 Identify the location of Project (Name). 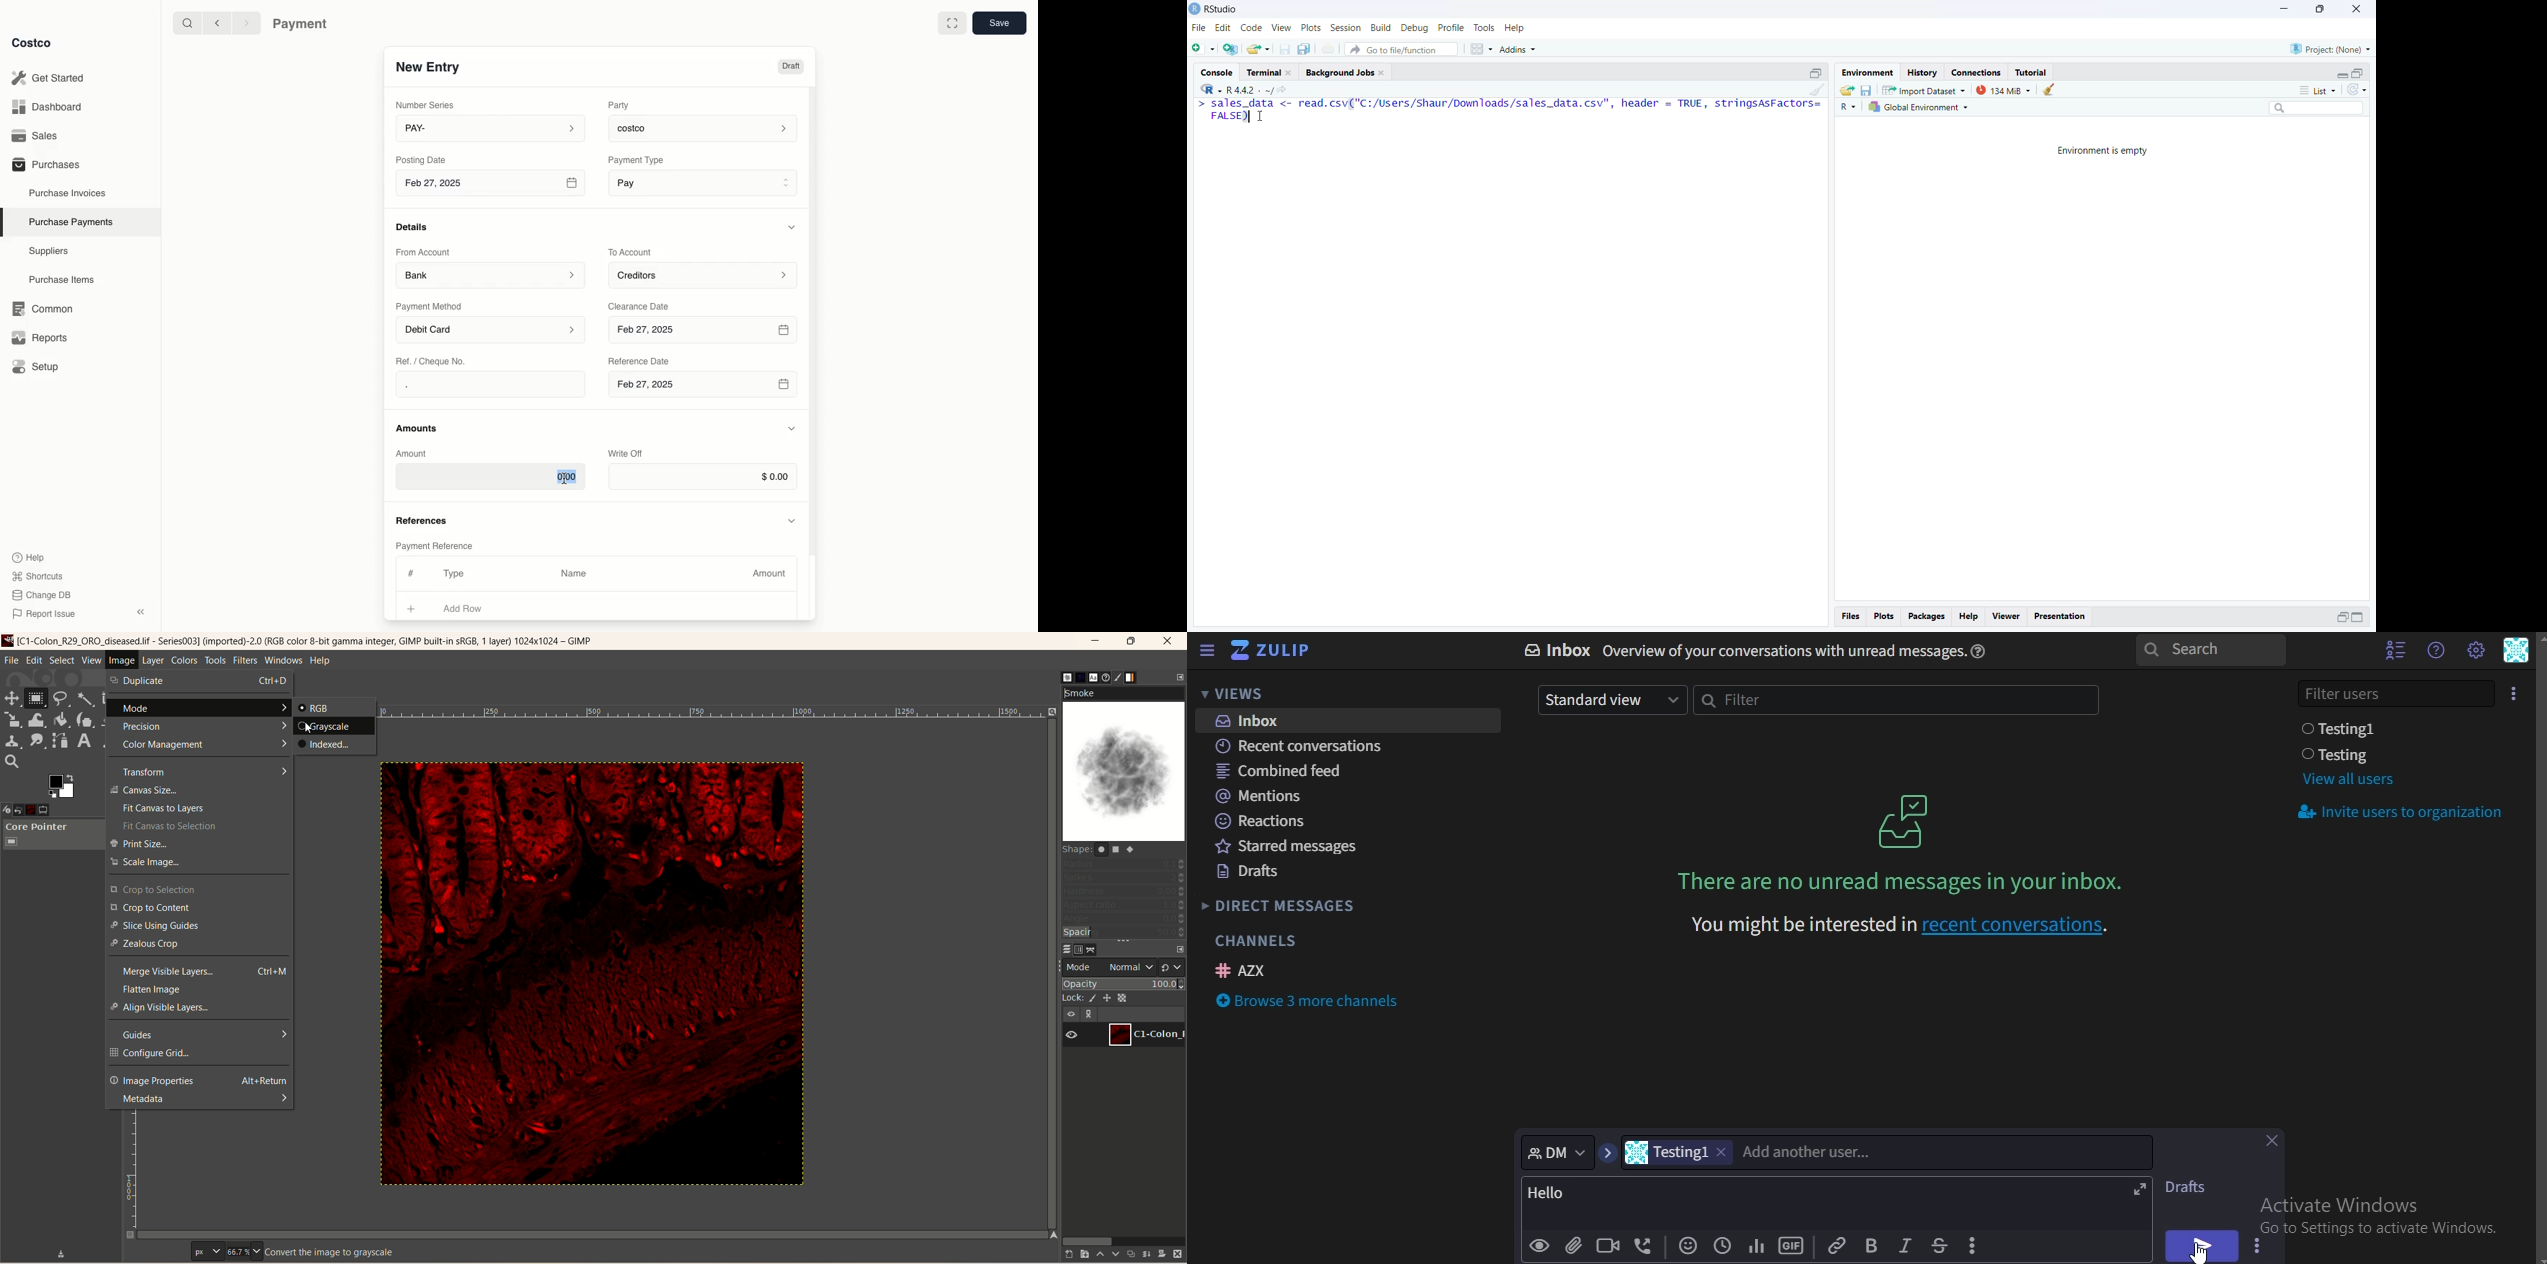
(2331, 50).